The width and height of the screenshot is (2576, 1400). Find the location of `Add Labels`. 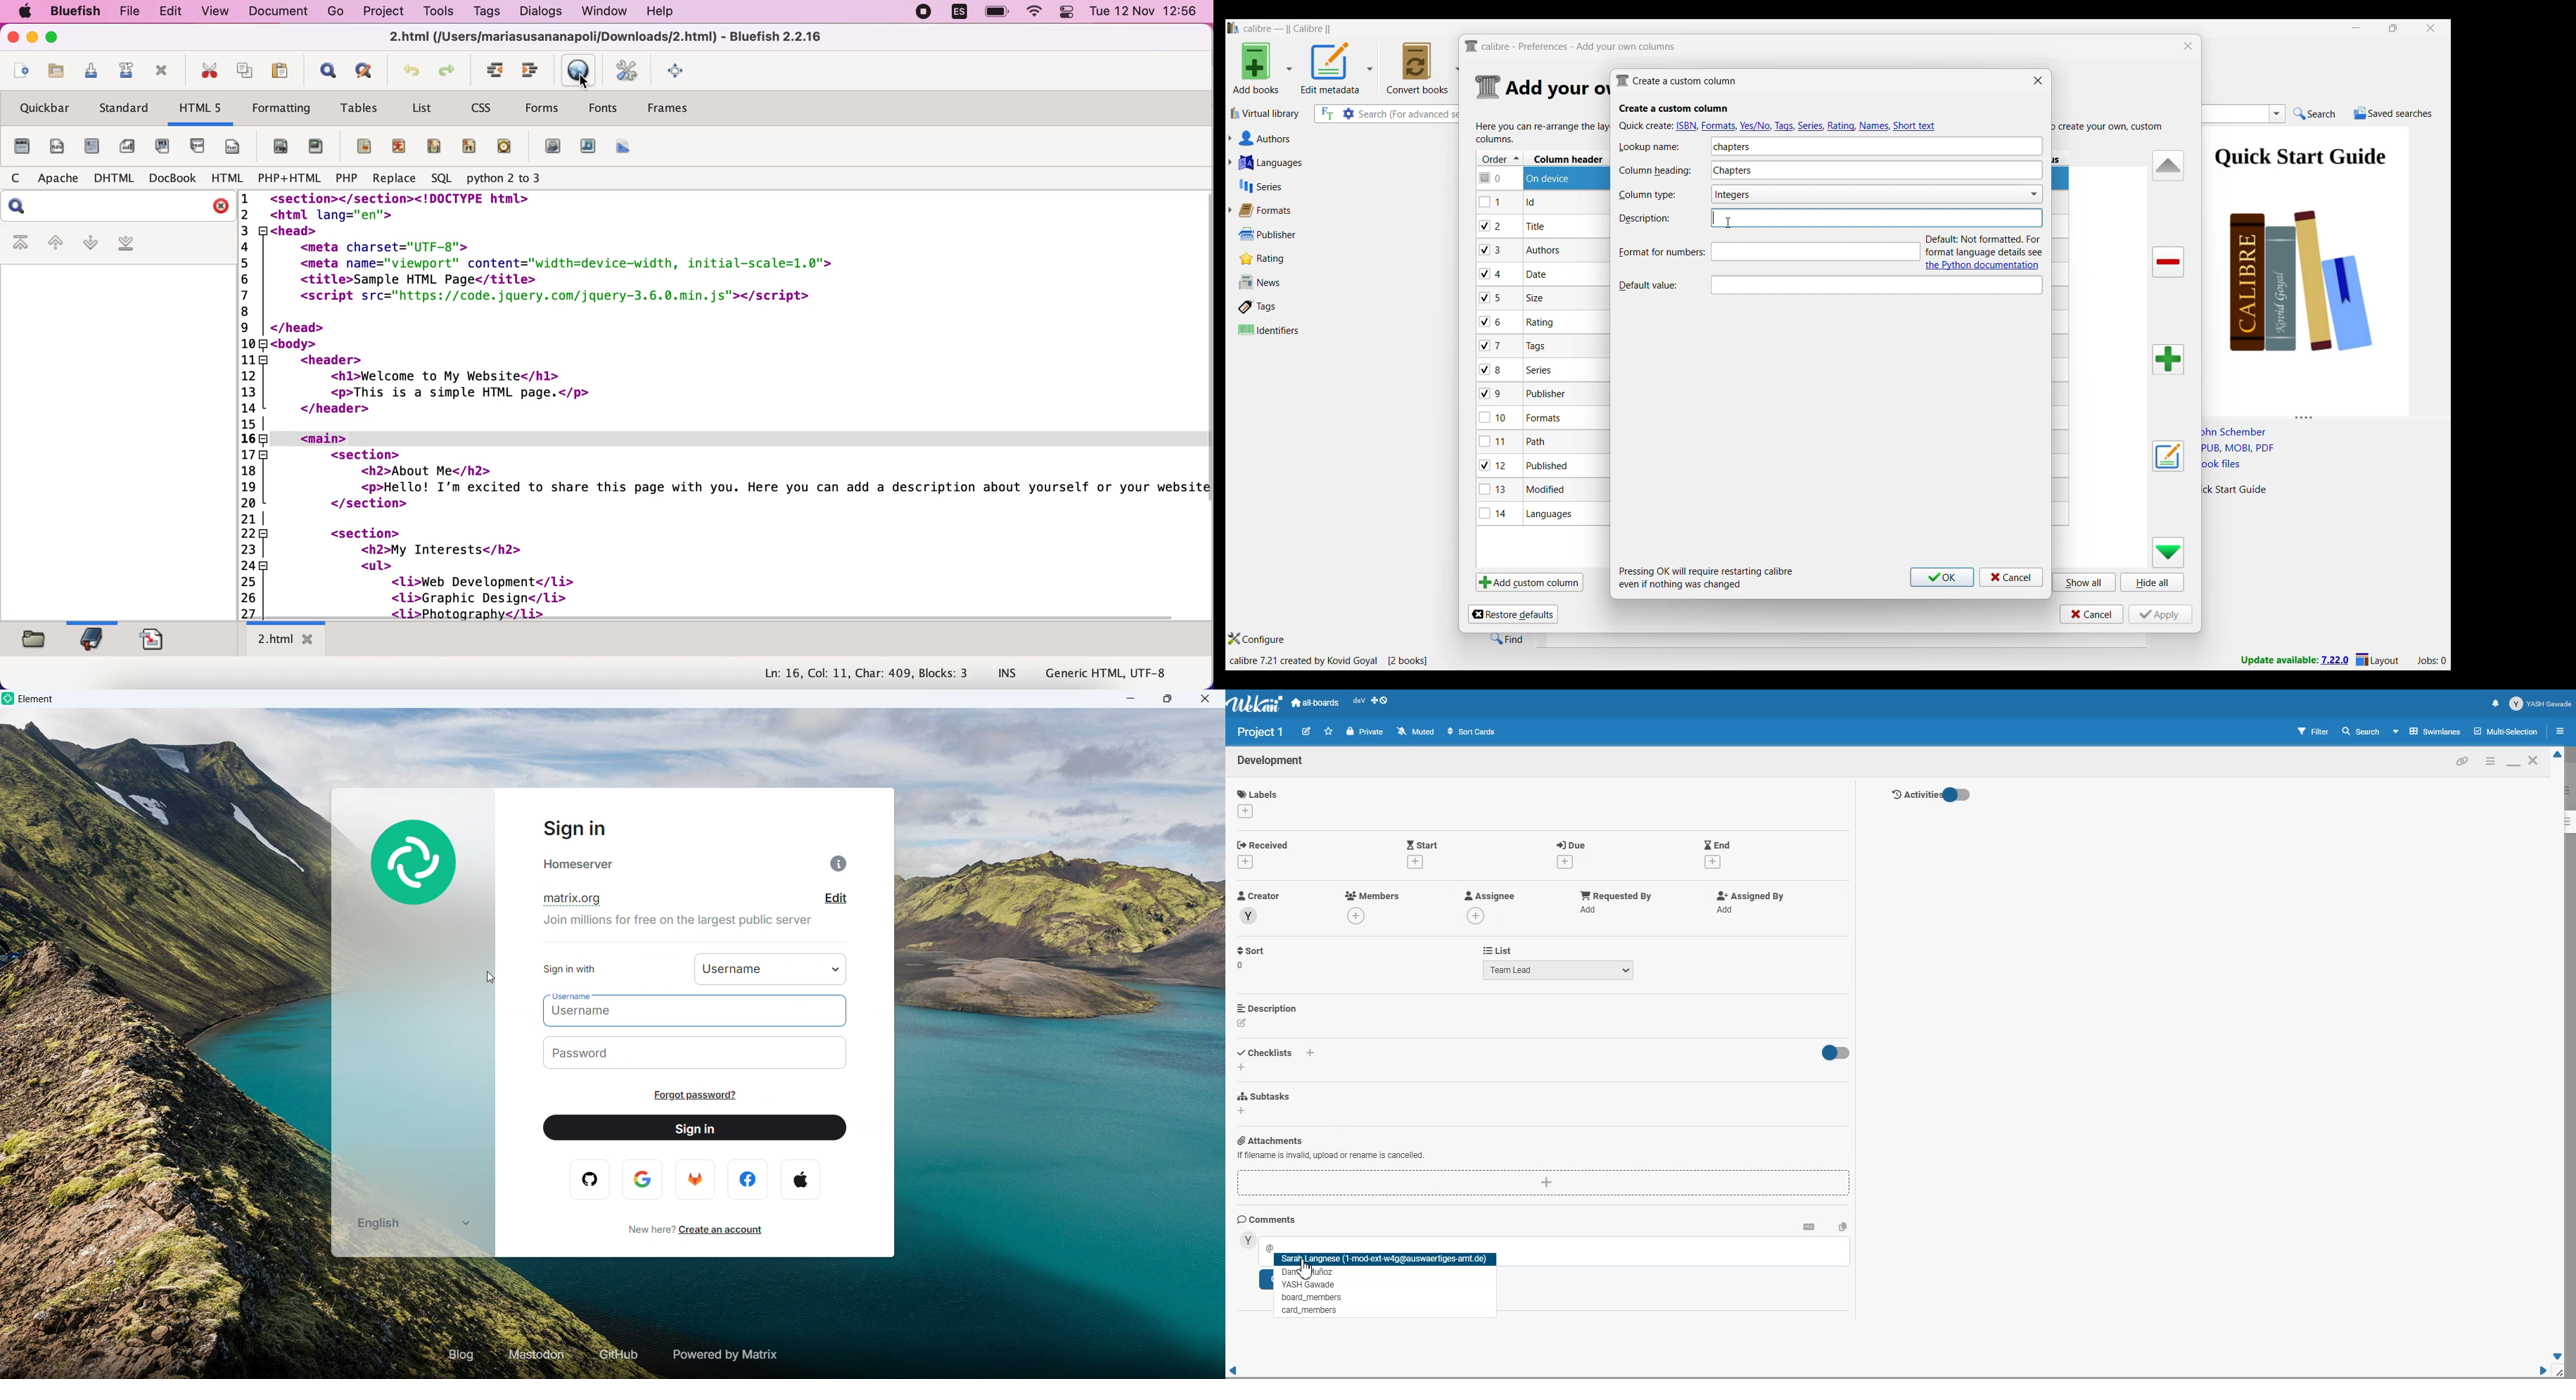

Add Labels is located at coordinates (1259, 792).